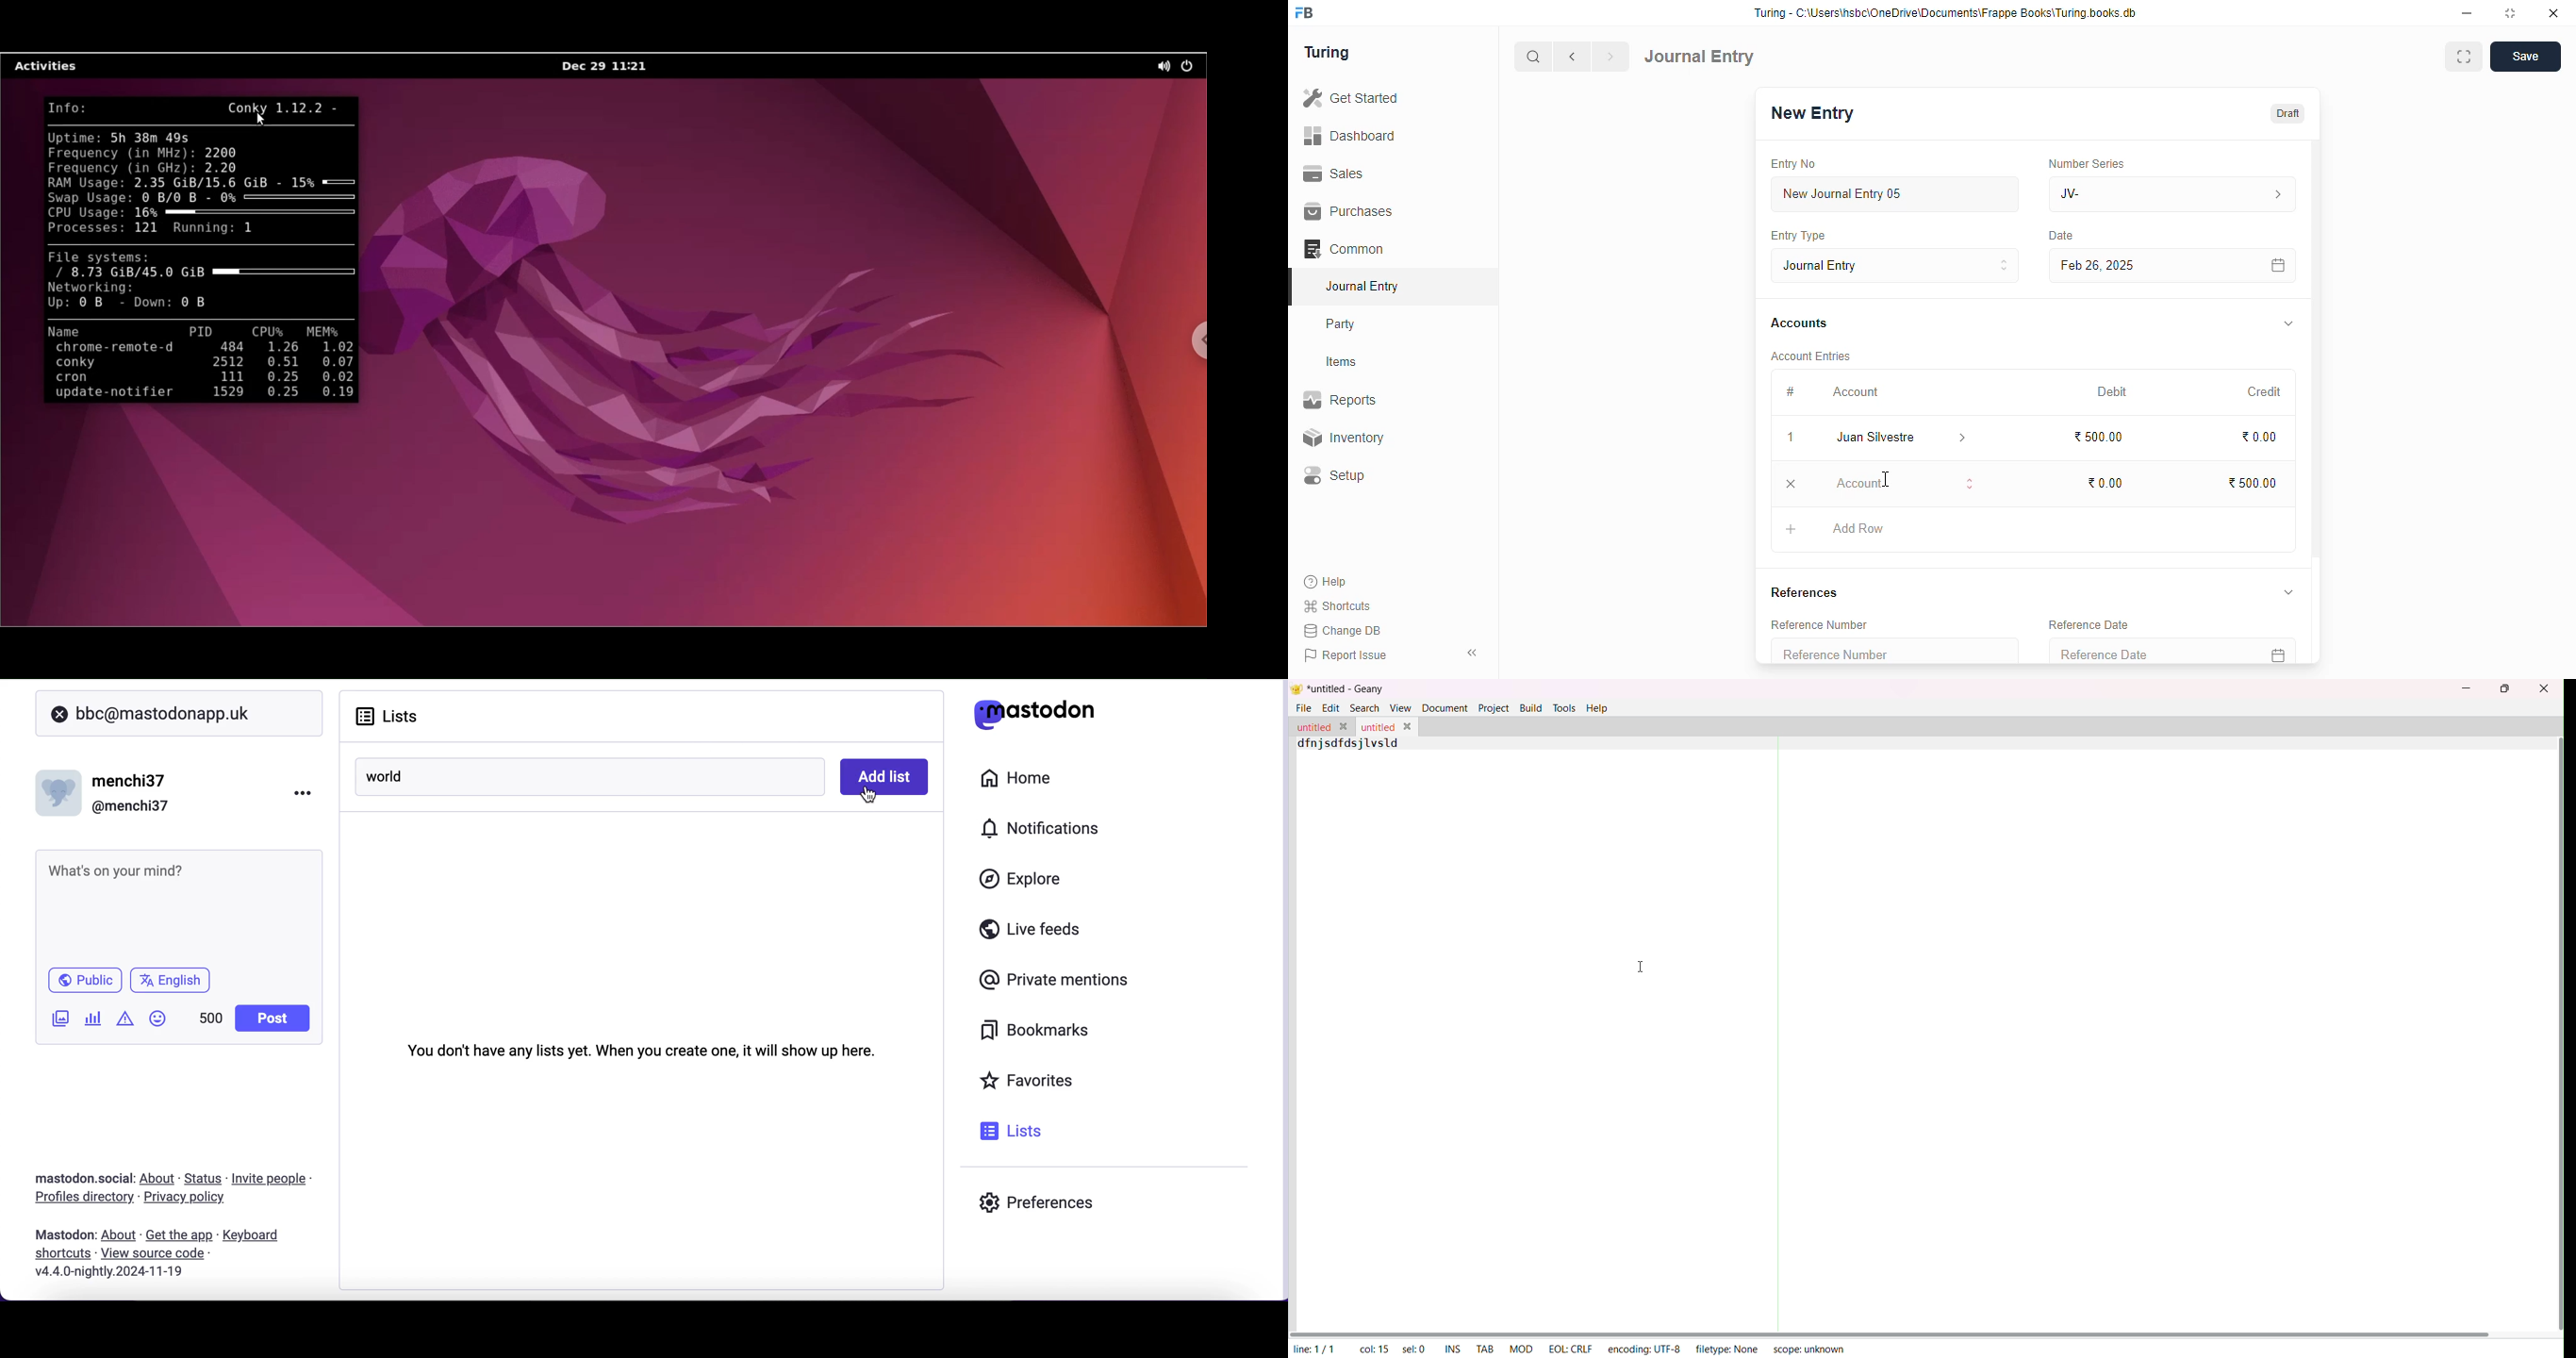 The height and width of the screenshot is (1372, 2576). Describe the element at coordinates (1343, 631) in the screenshot. I see `change DB` at that location.